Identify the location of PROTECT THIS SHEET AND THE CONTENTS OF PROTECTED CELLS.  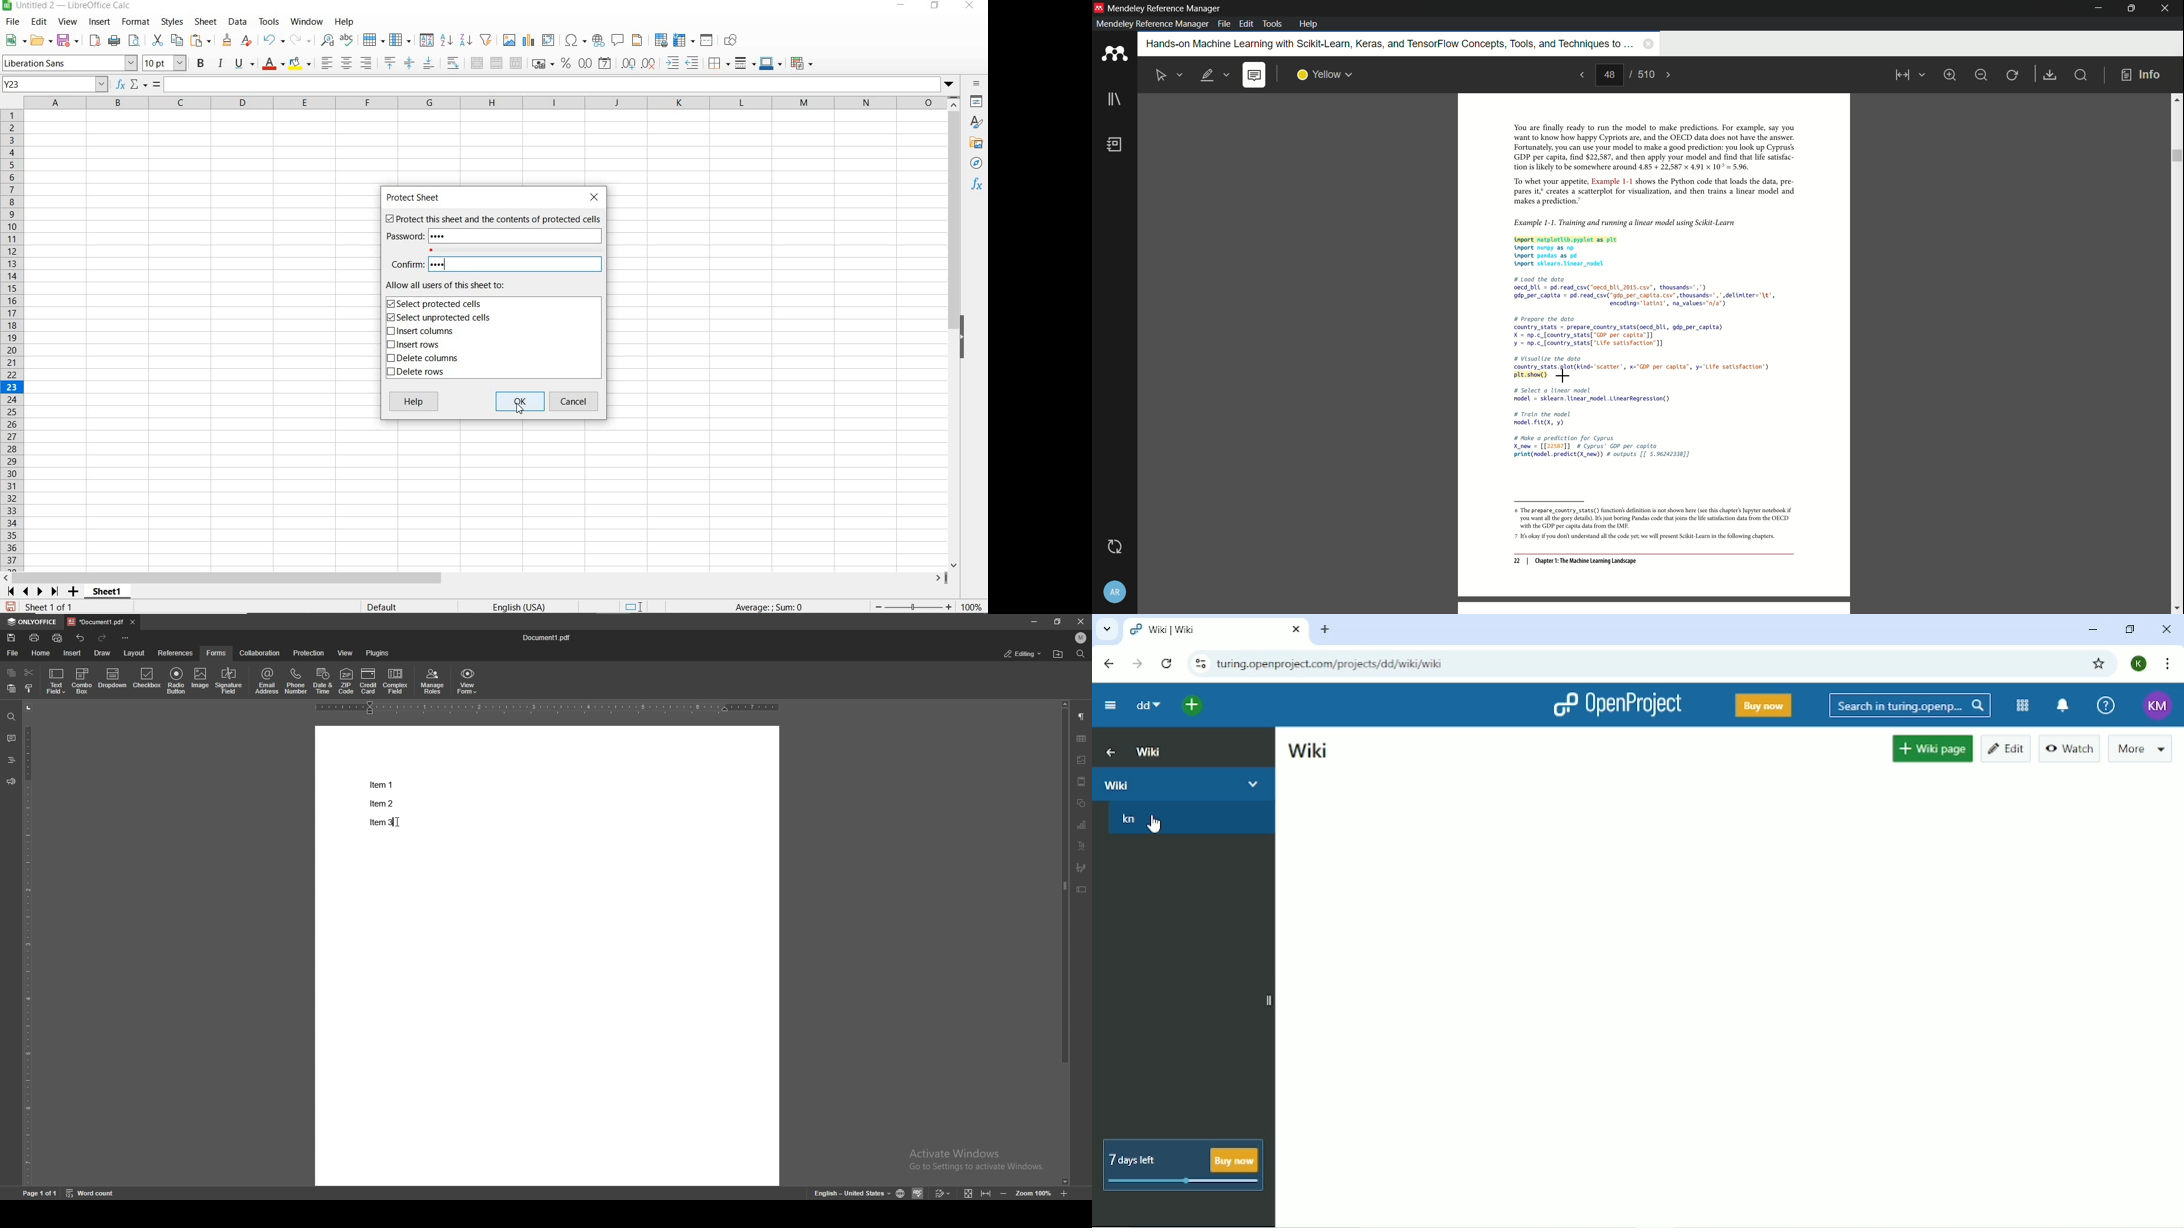
(492, 220).